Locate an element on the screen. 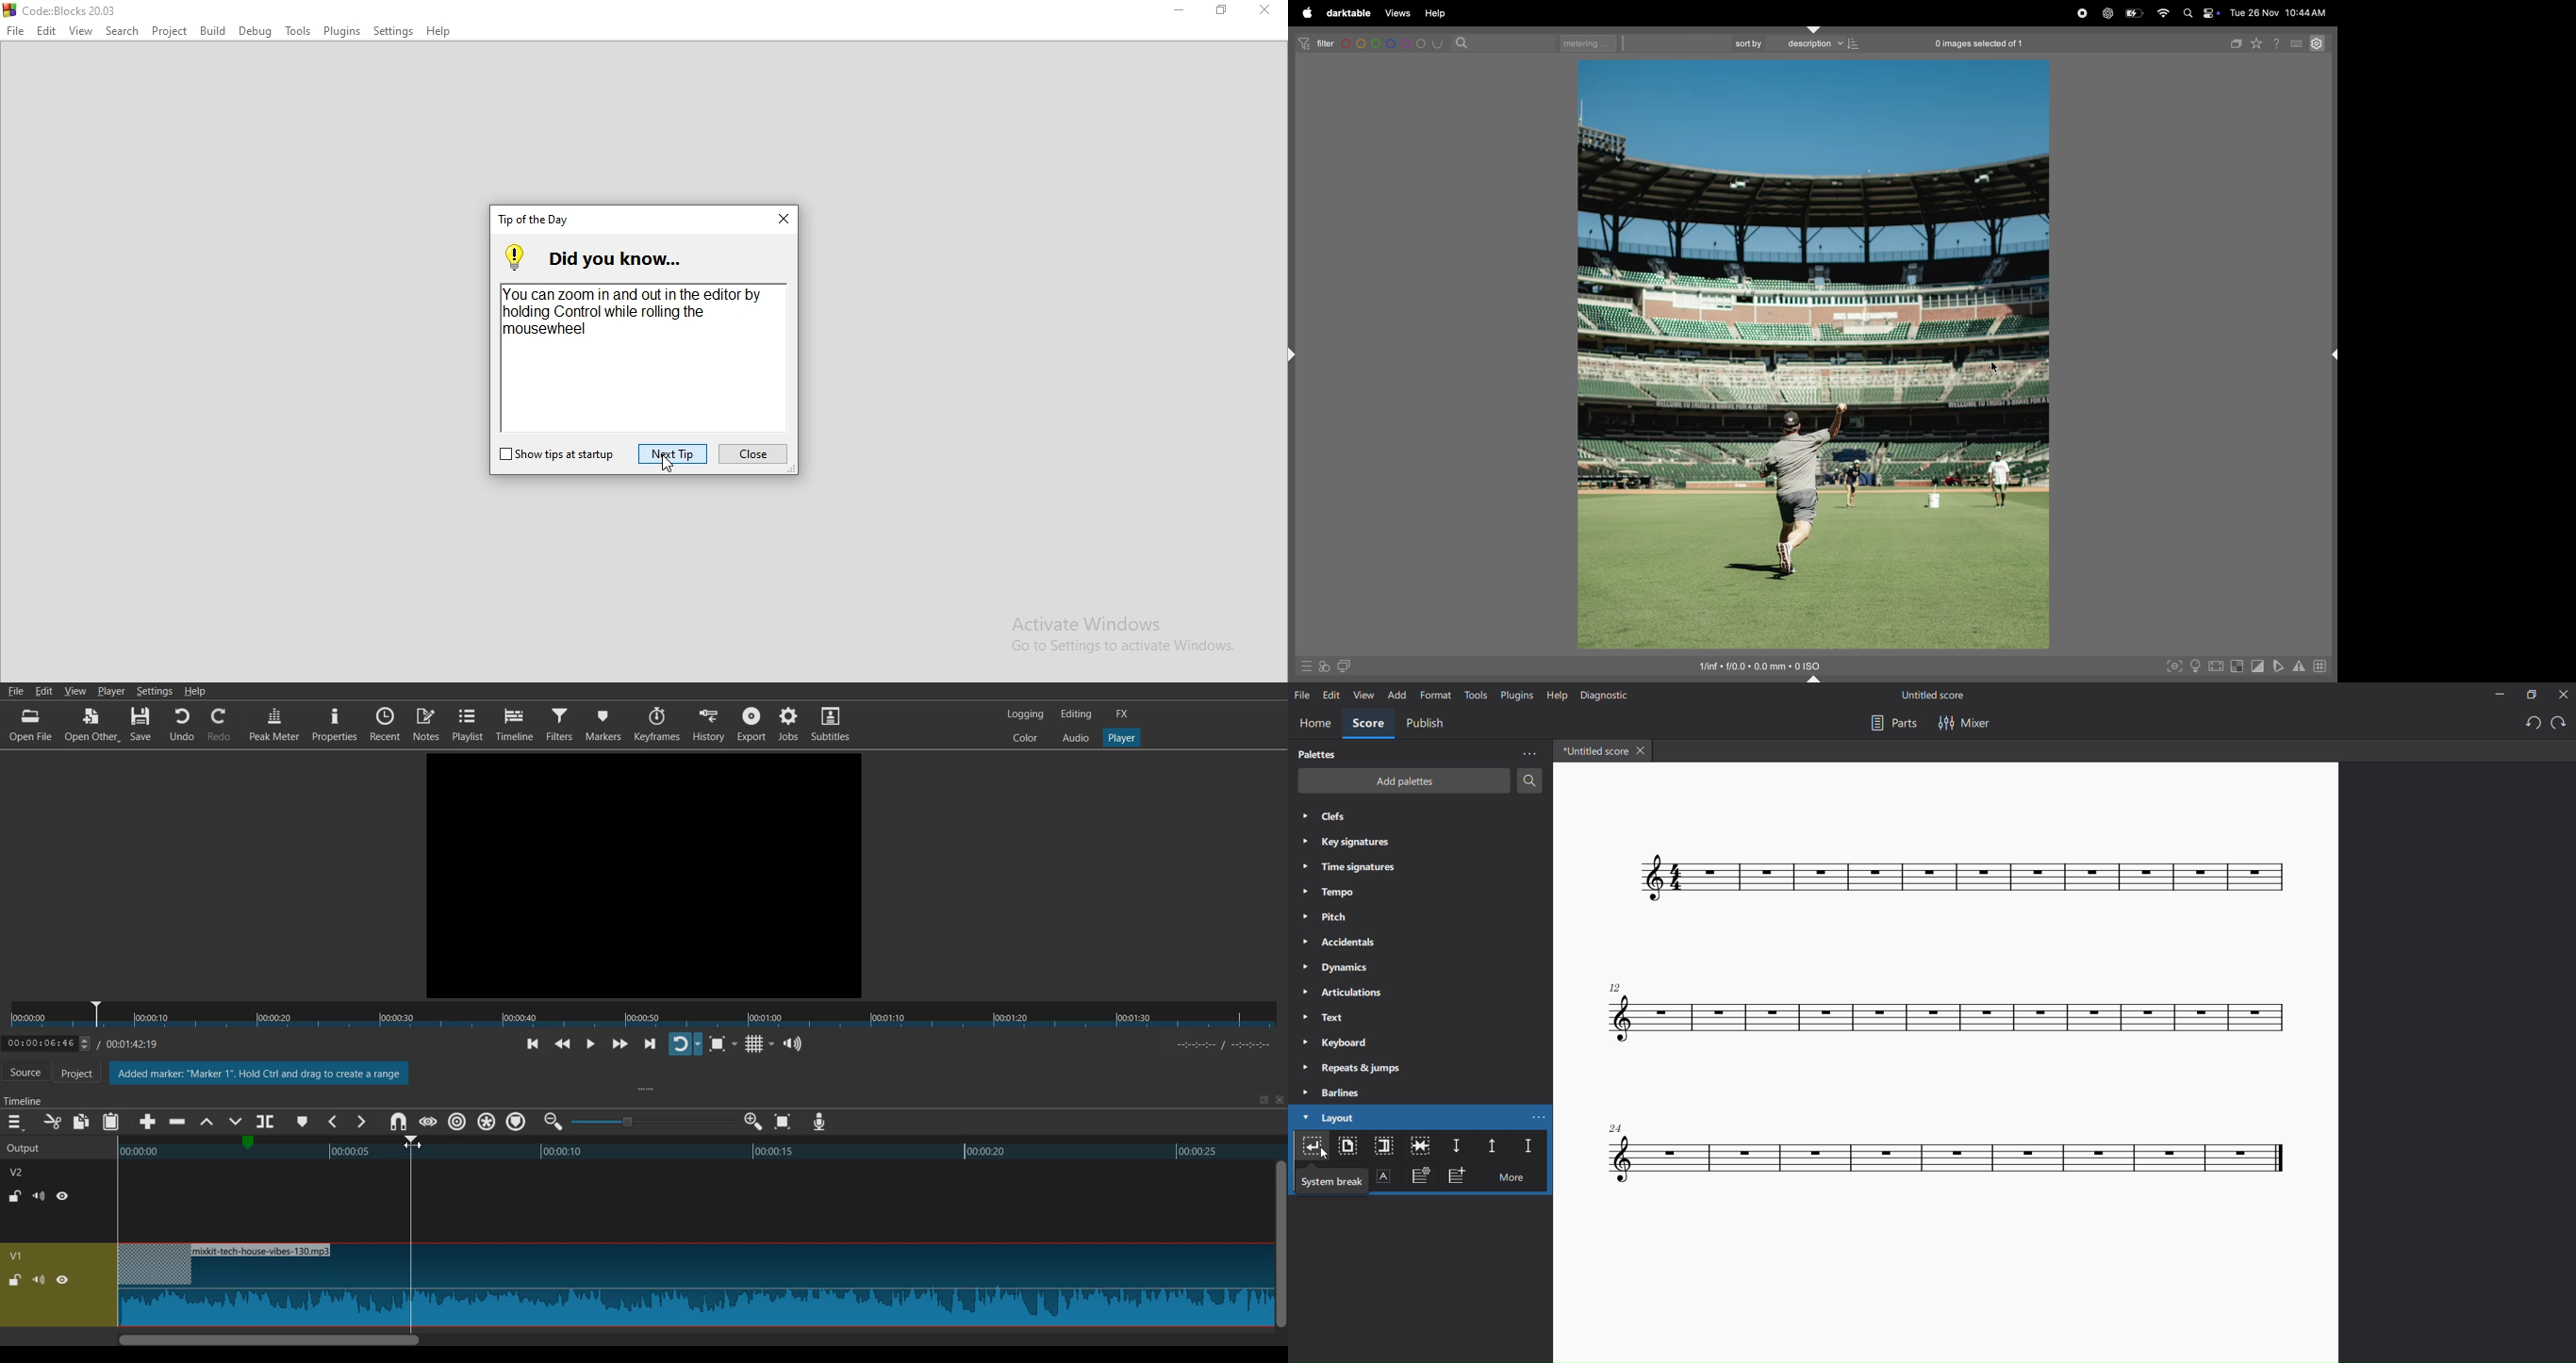 Image resolution: width=2576 pixels, height=1372 pixels. staff spacer down is located at coordinates (1456, 1147).